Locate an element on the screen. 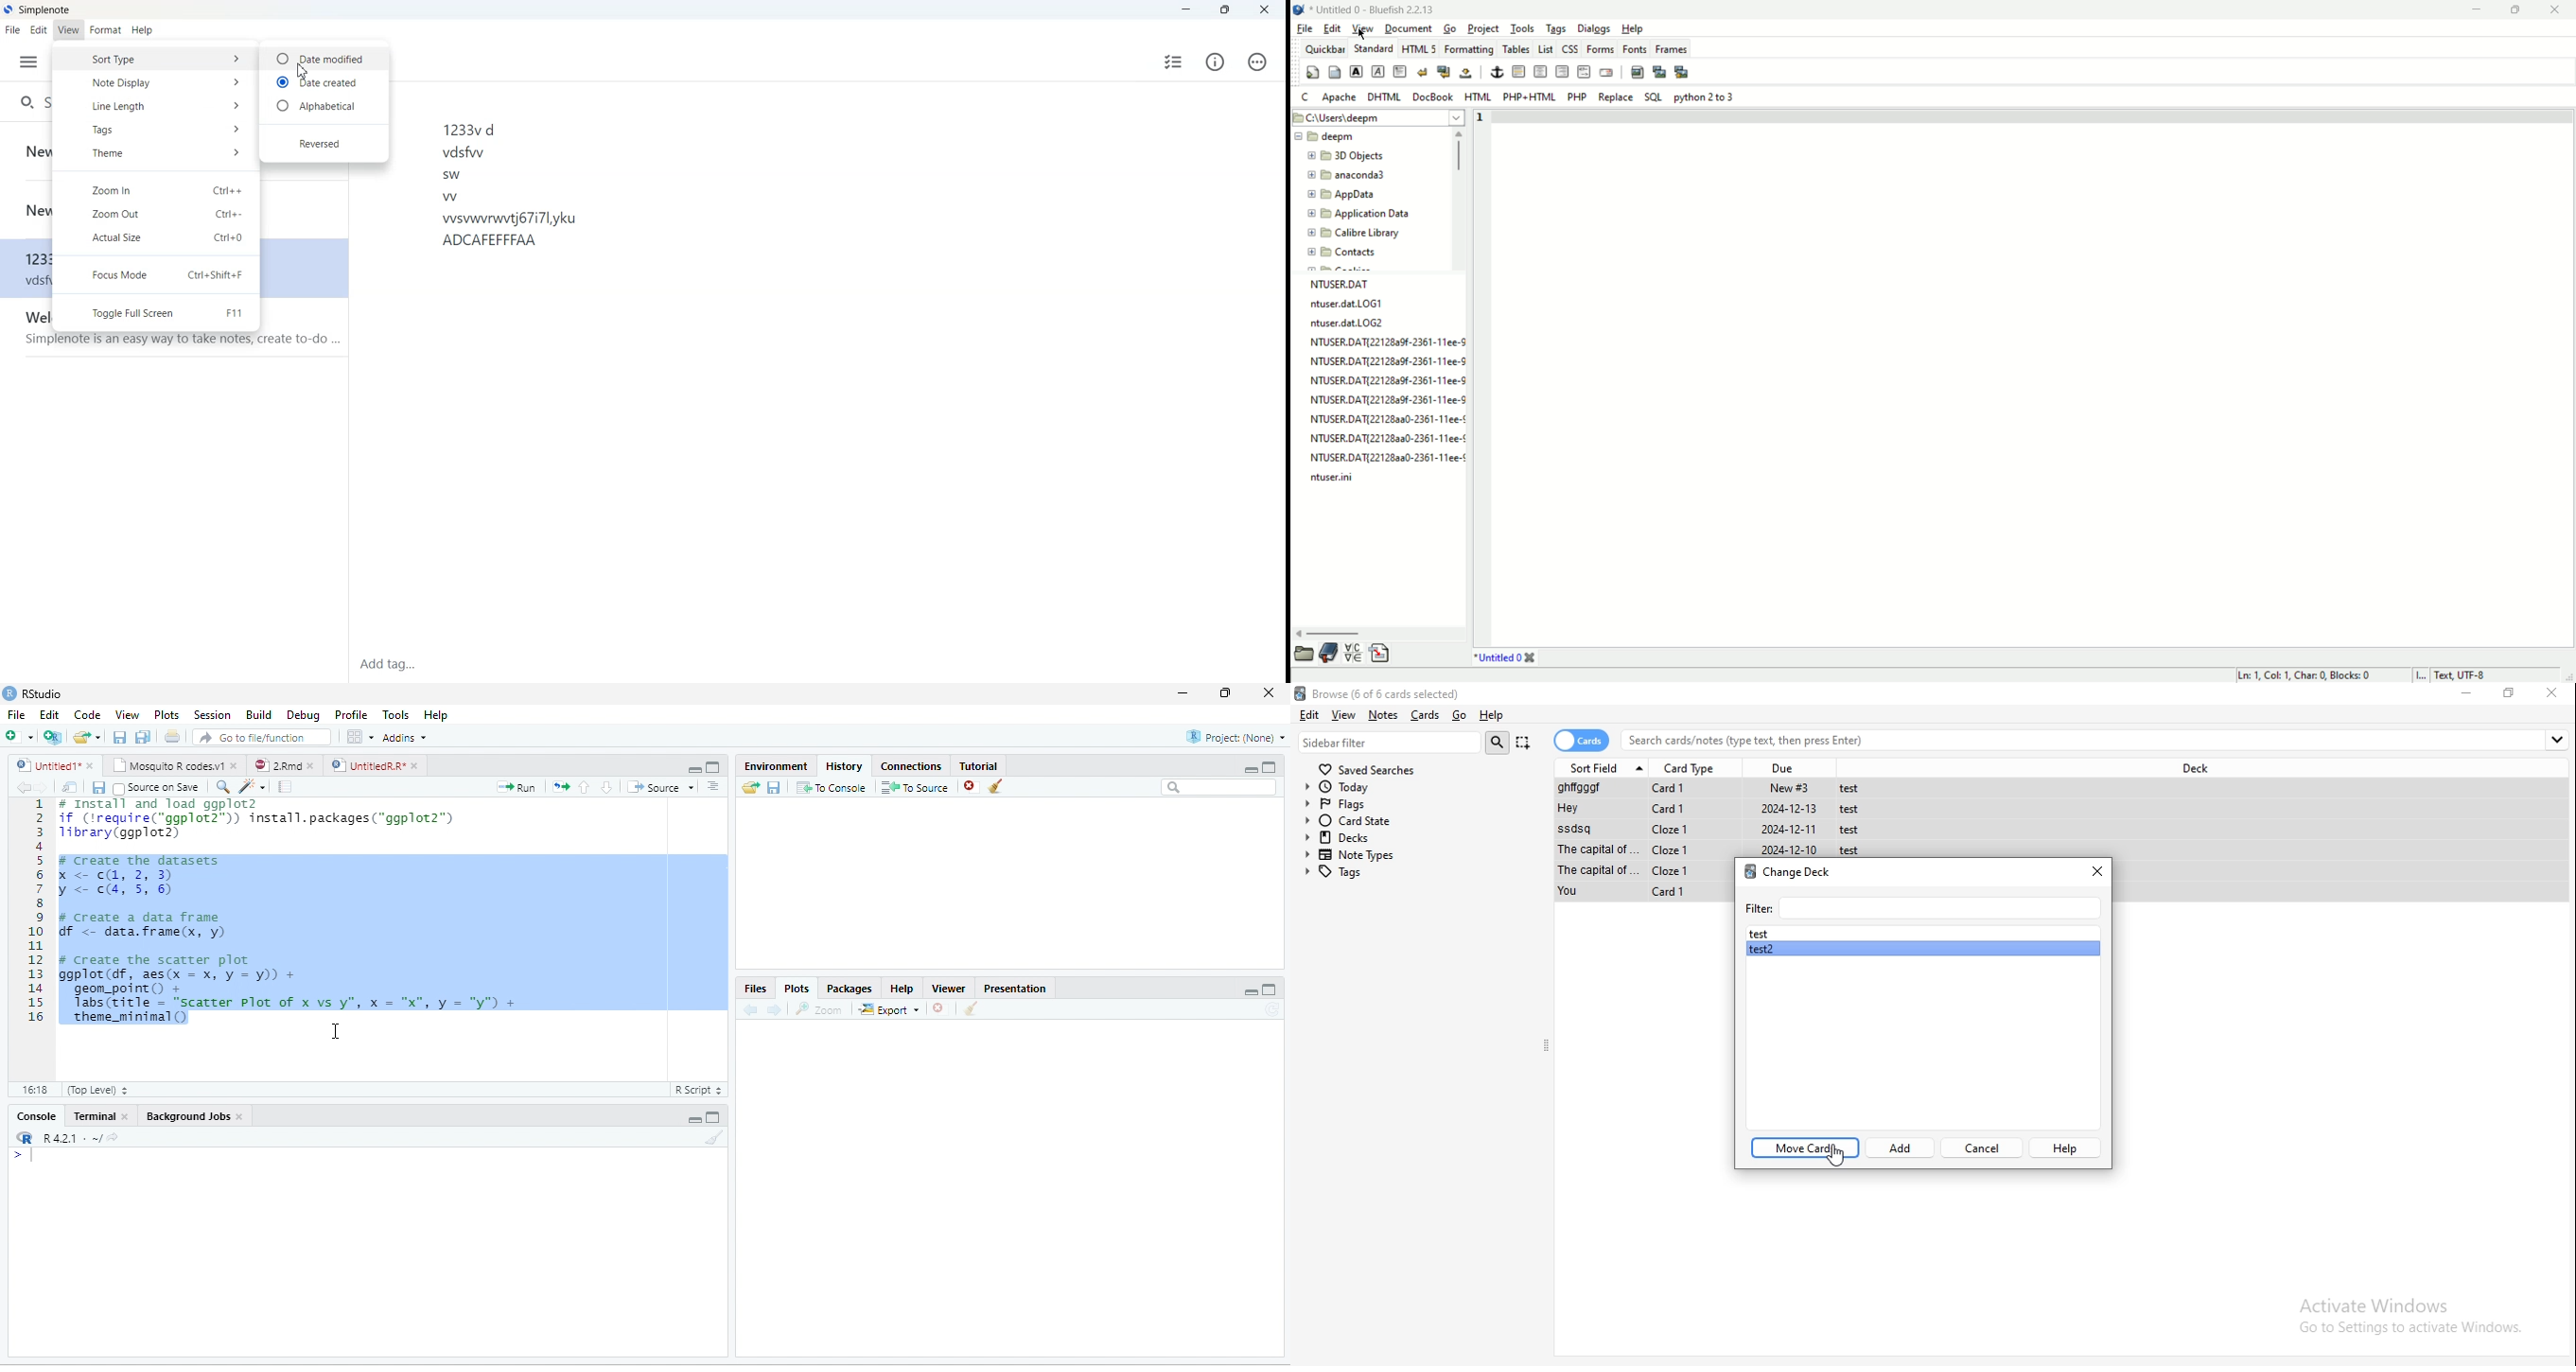  To Console is located at coordinates (832, 788).